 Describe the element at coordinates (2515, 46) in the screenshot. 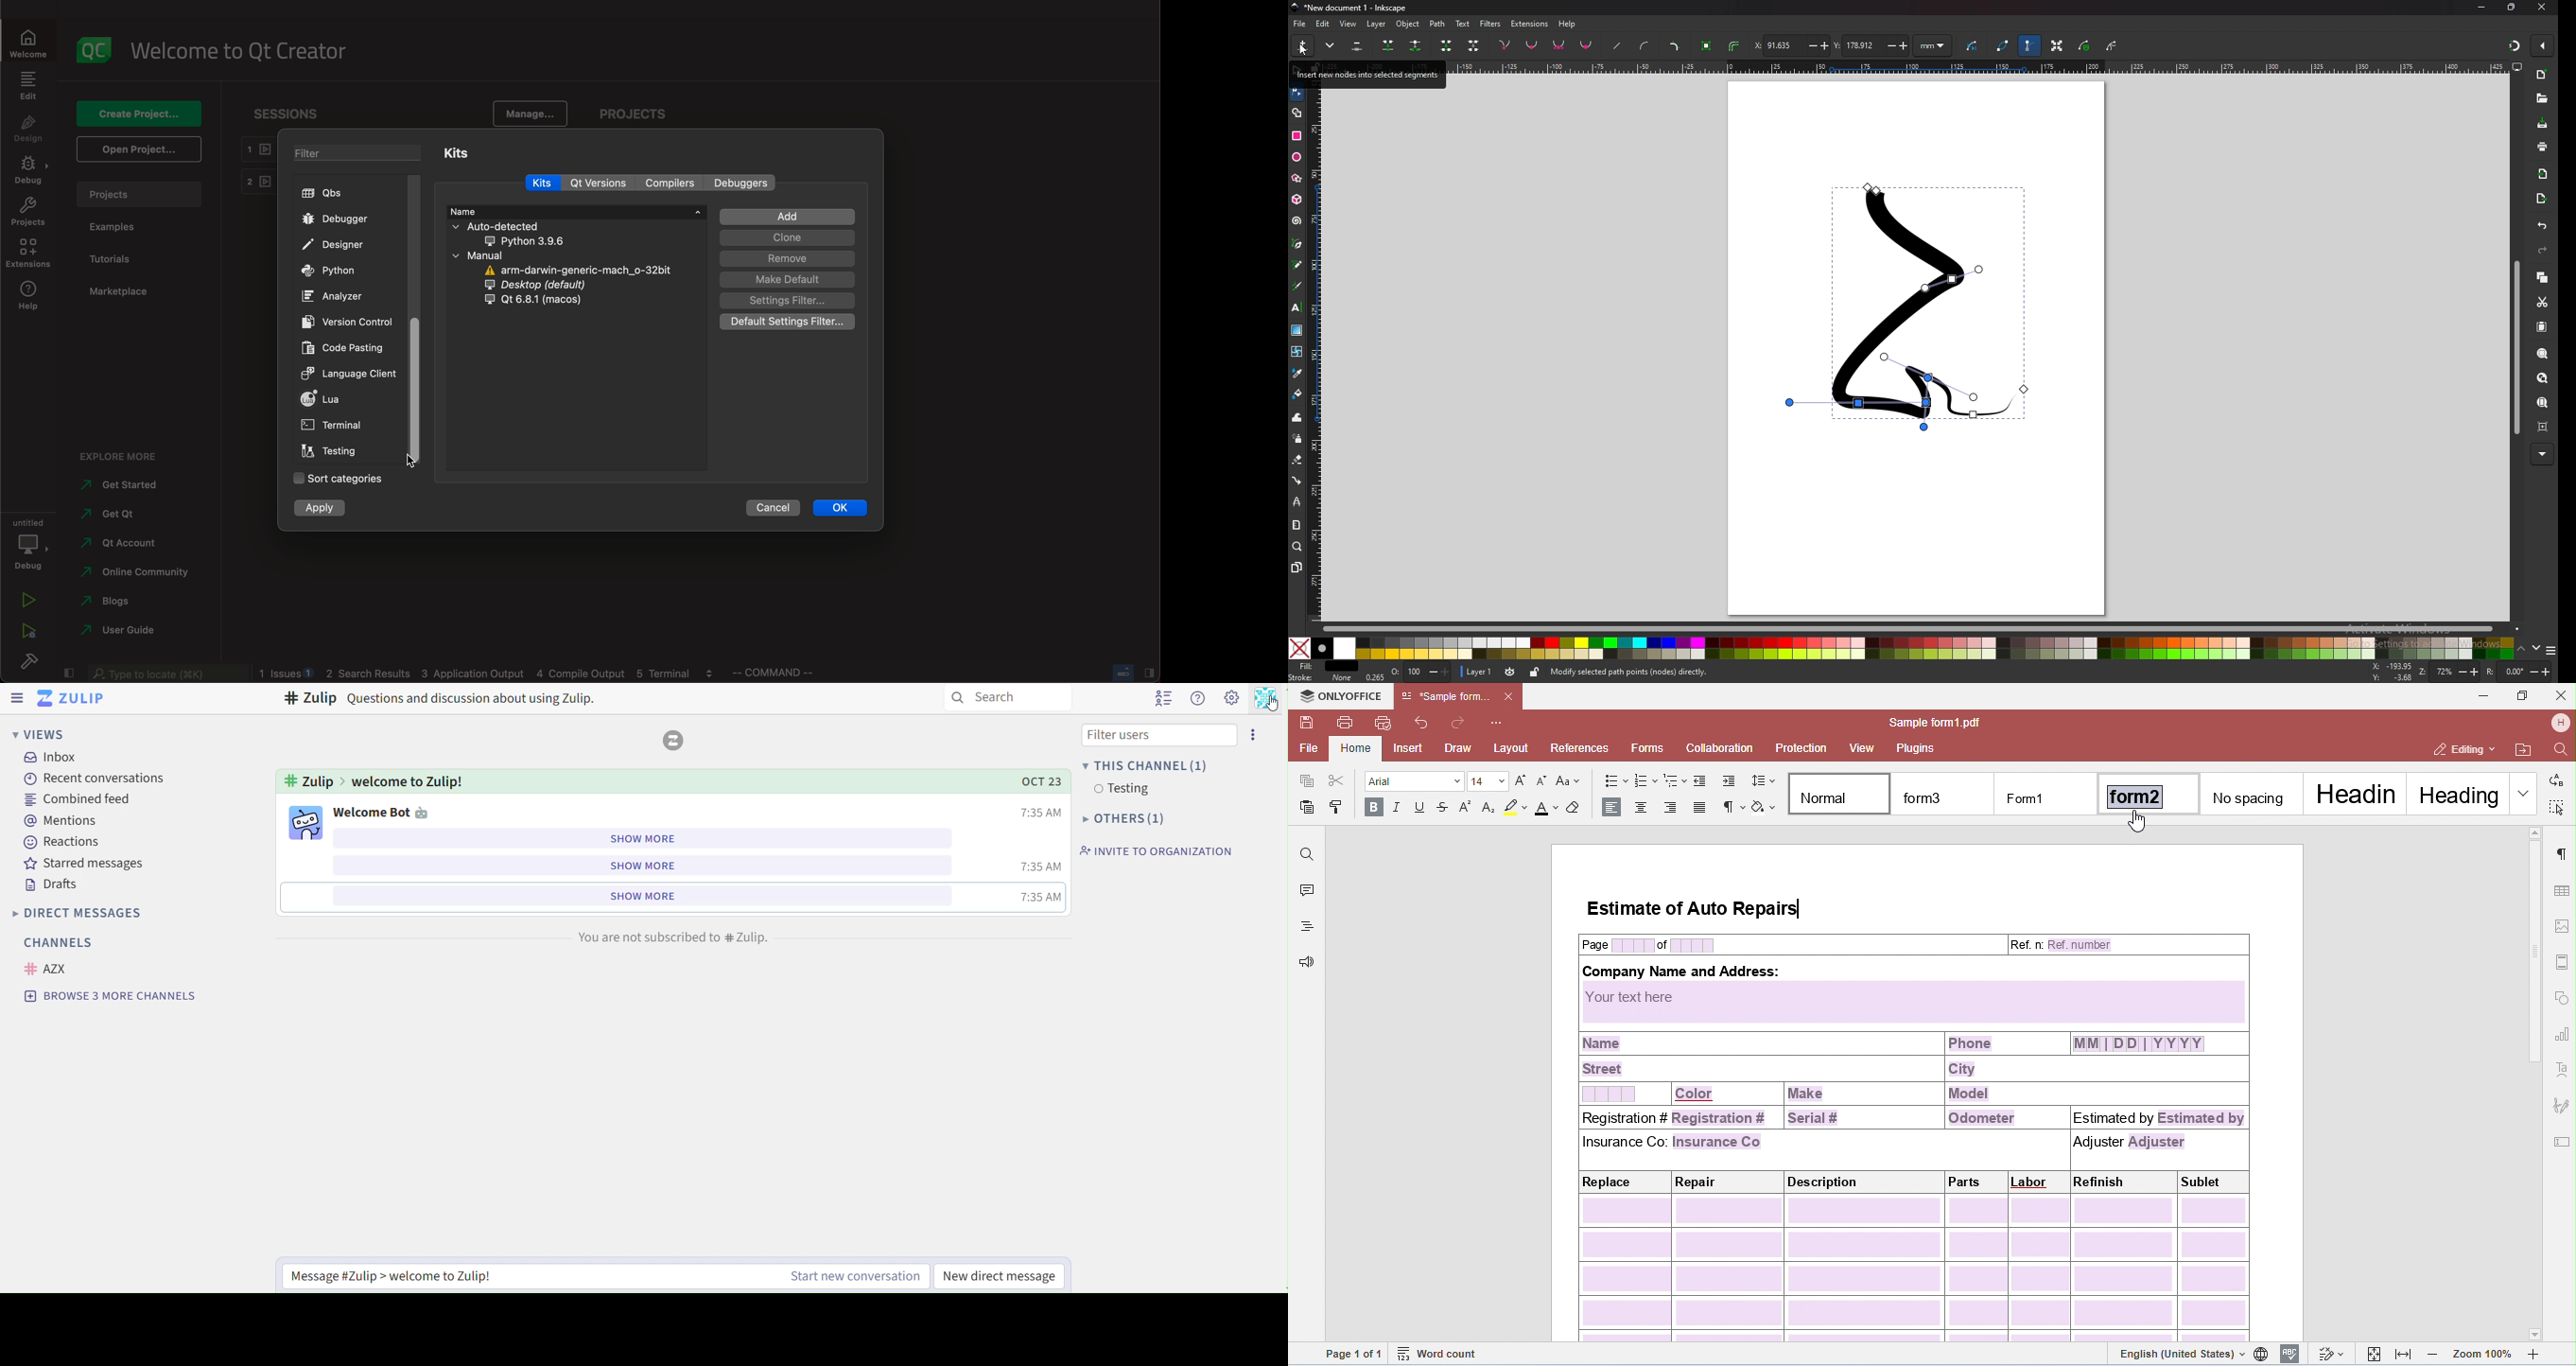

I see `snapper` at that location.